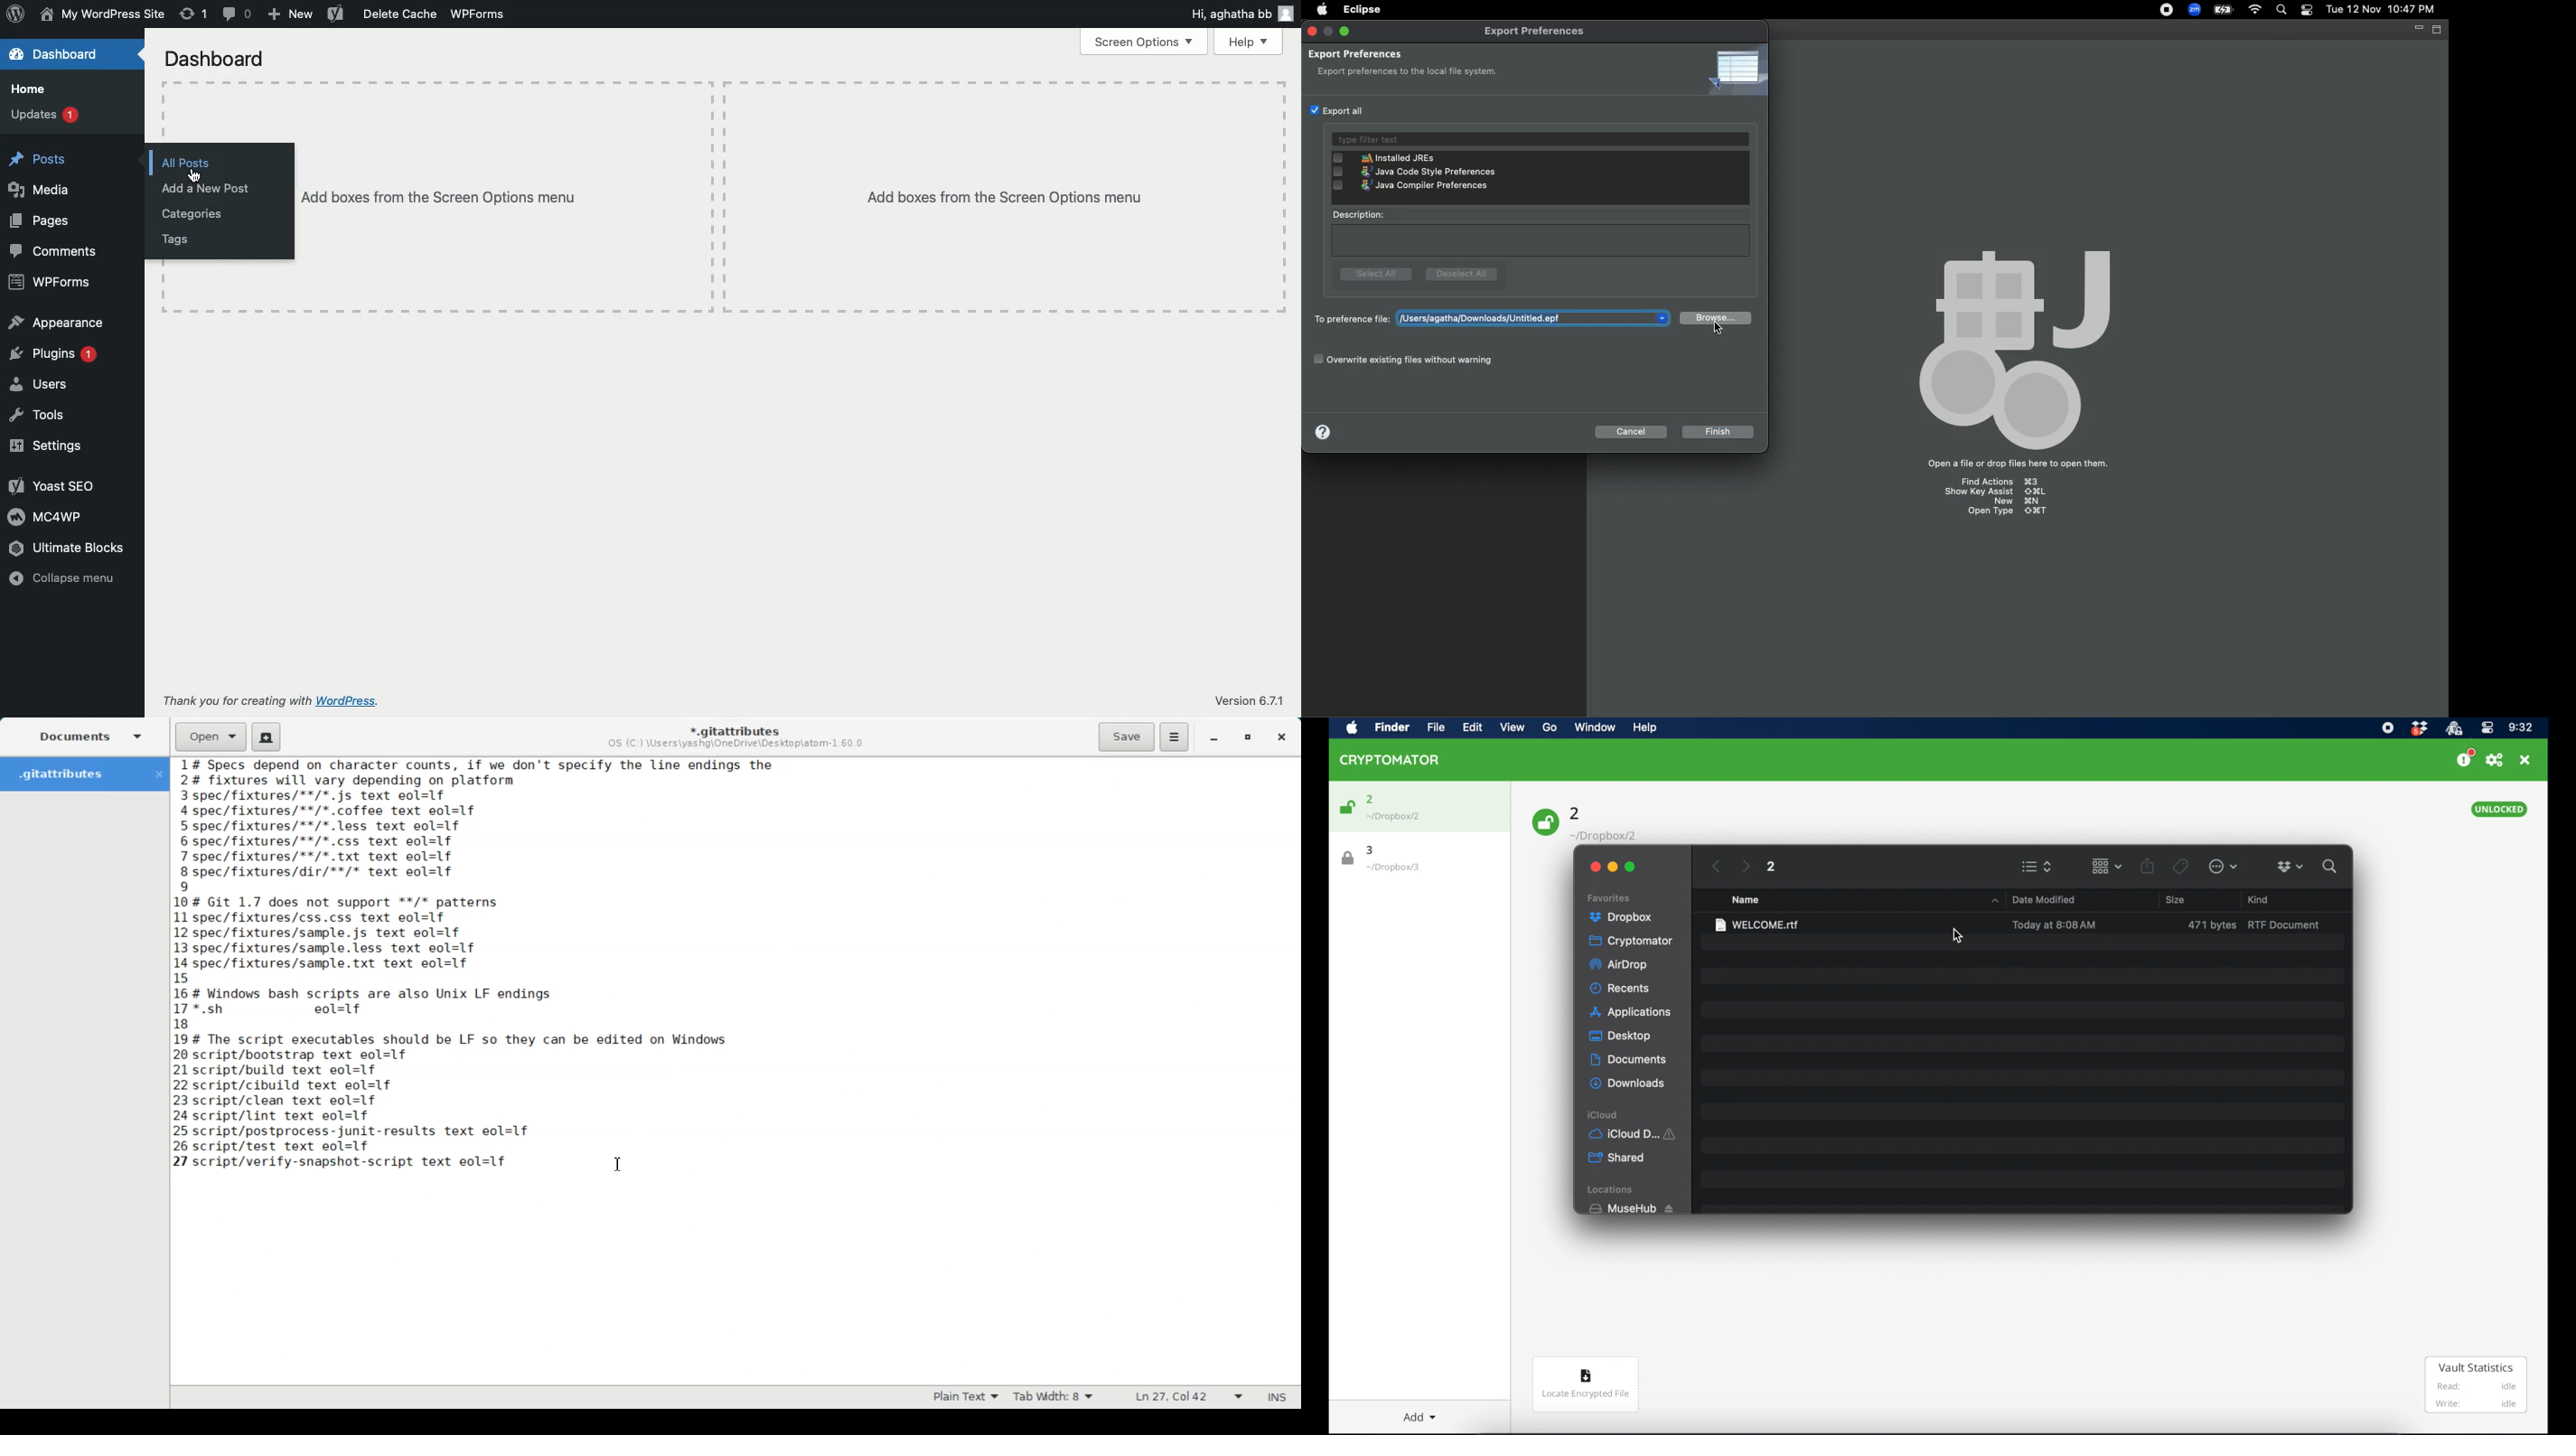 Image resolution: width=2576 pixels, height=1456 pixels. What do you see at coordinates (30, 89) in the screenshot?
I see `Home` at bounding box center [30, 89].